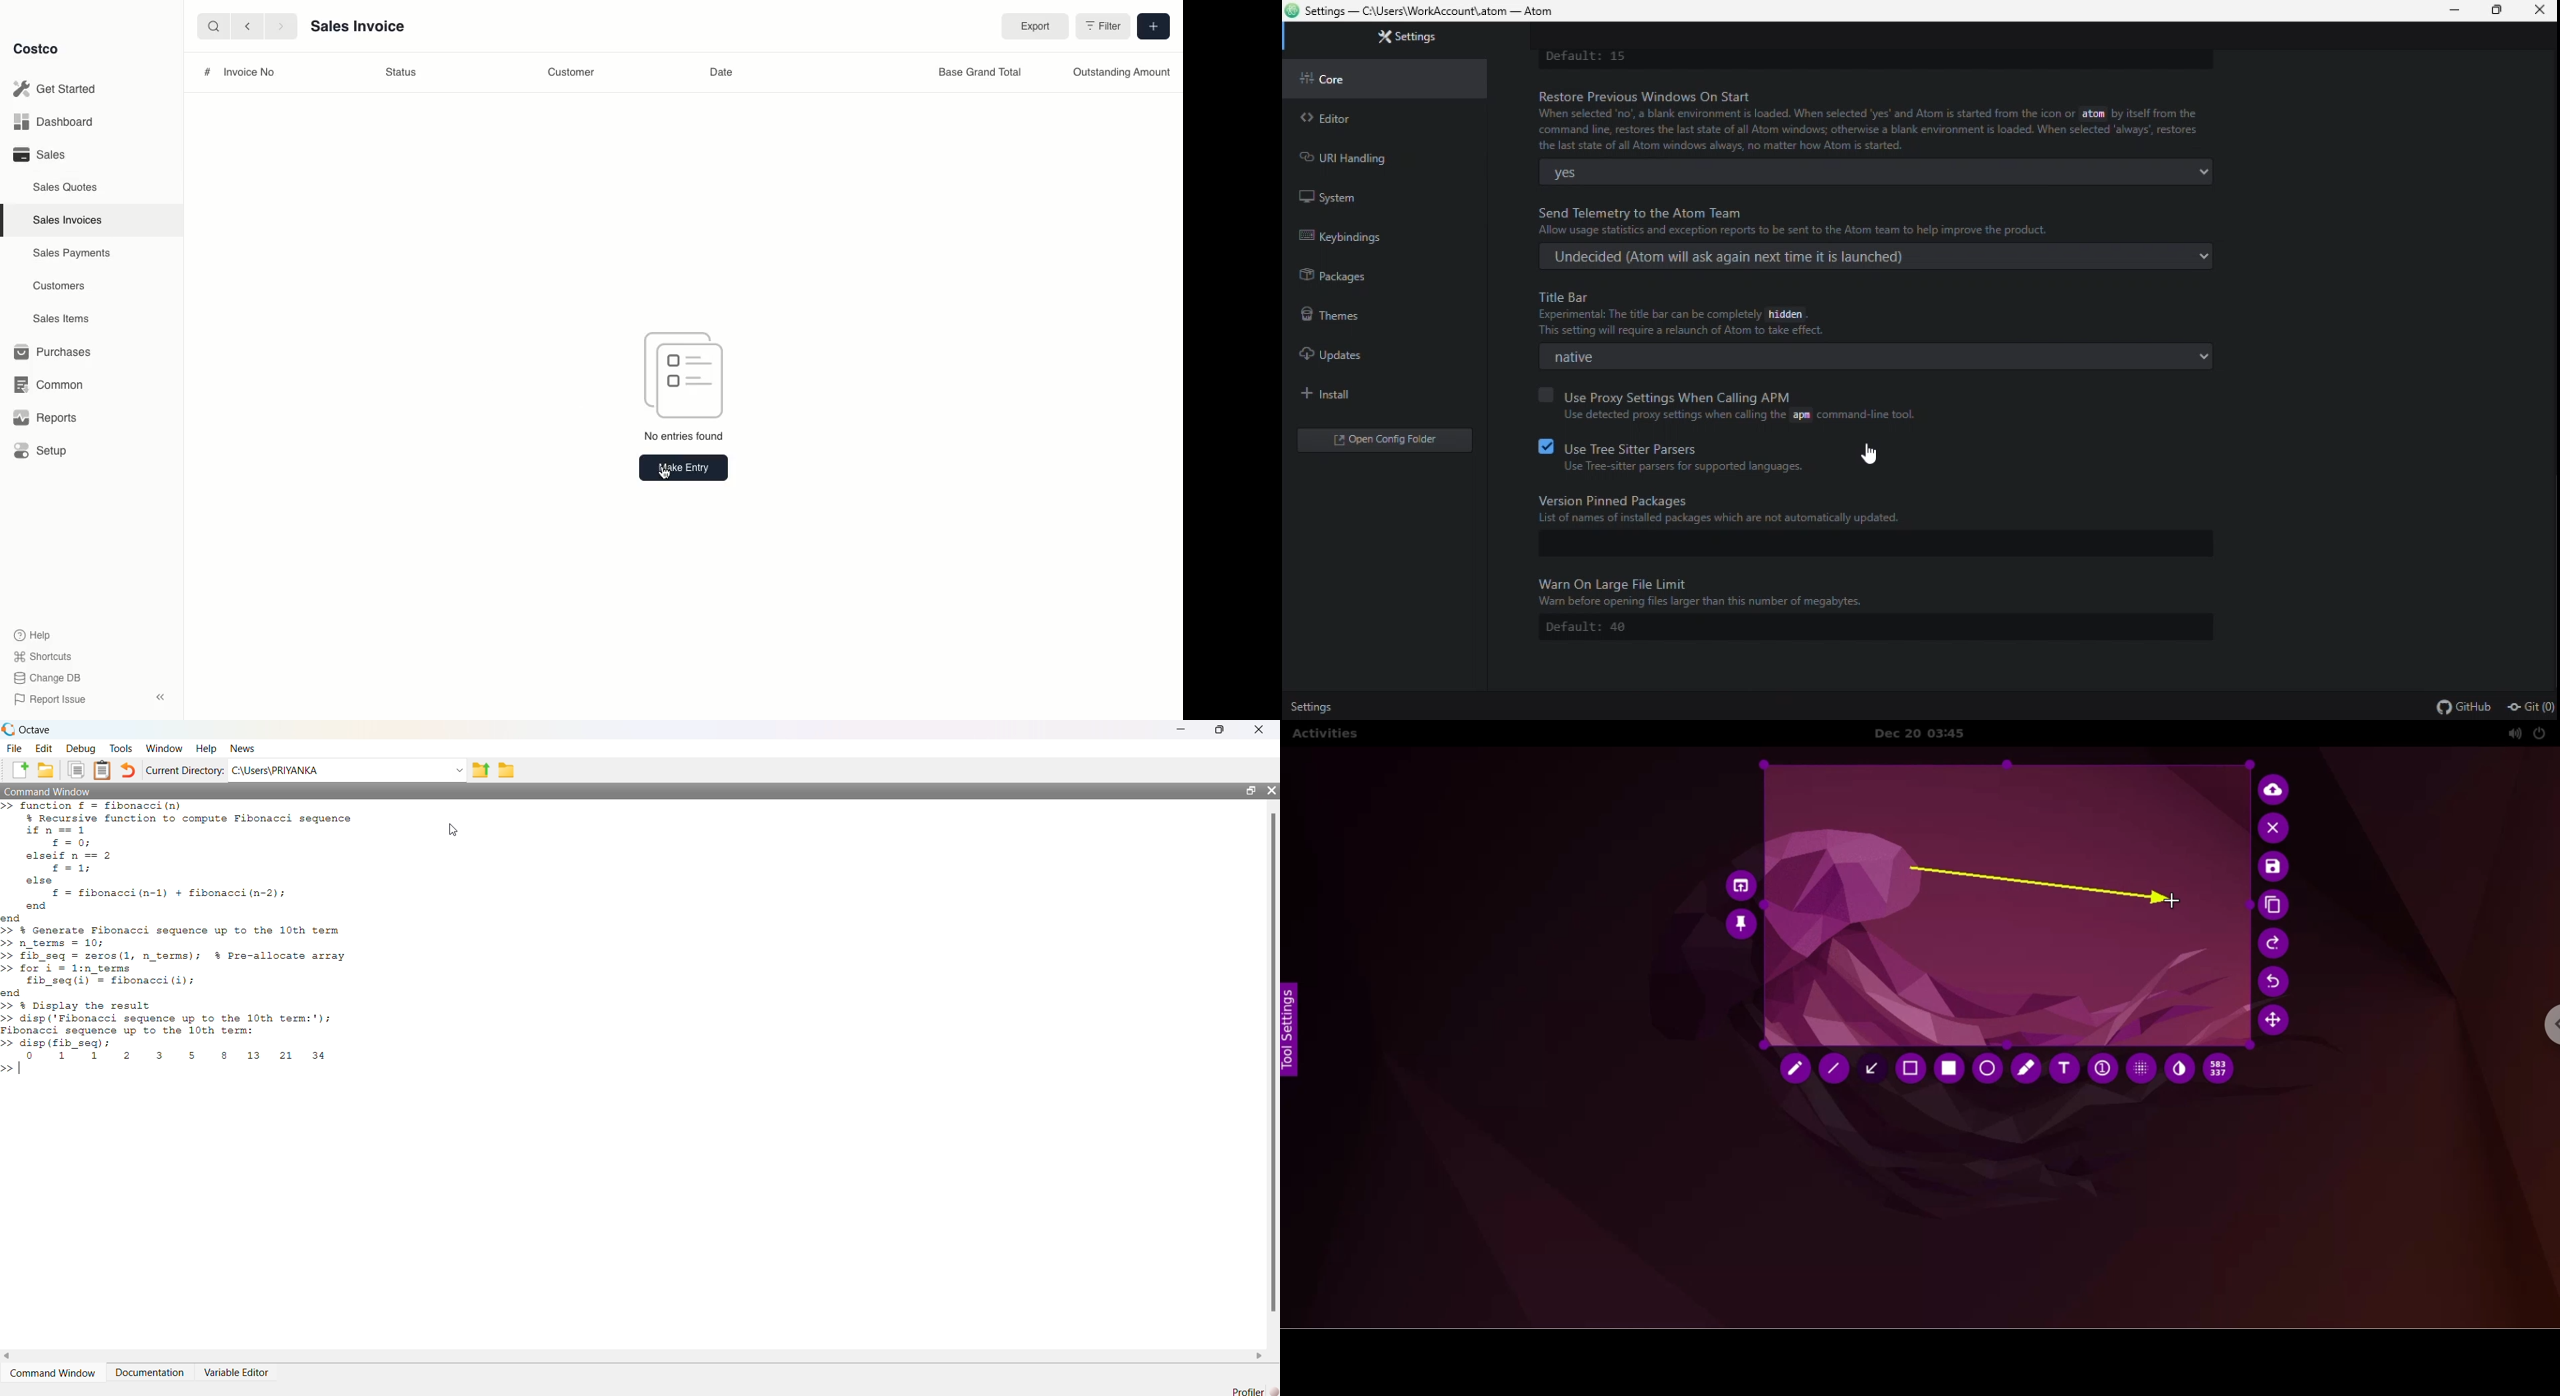 The height and width of the screenshot is (1400, 2576). What do you see at coordinates (70, 219) in the screenshot?
I see `Sales Invoices` at bounding box center [70, 219].